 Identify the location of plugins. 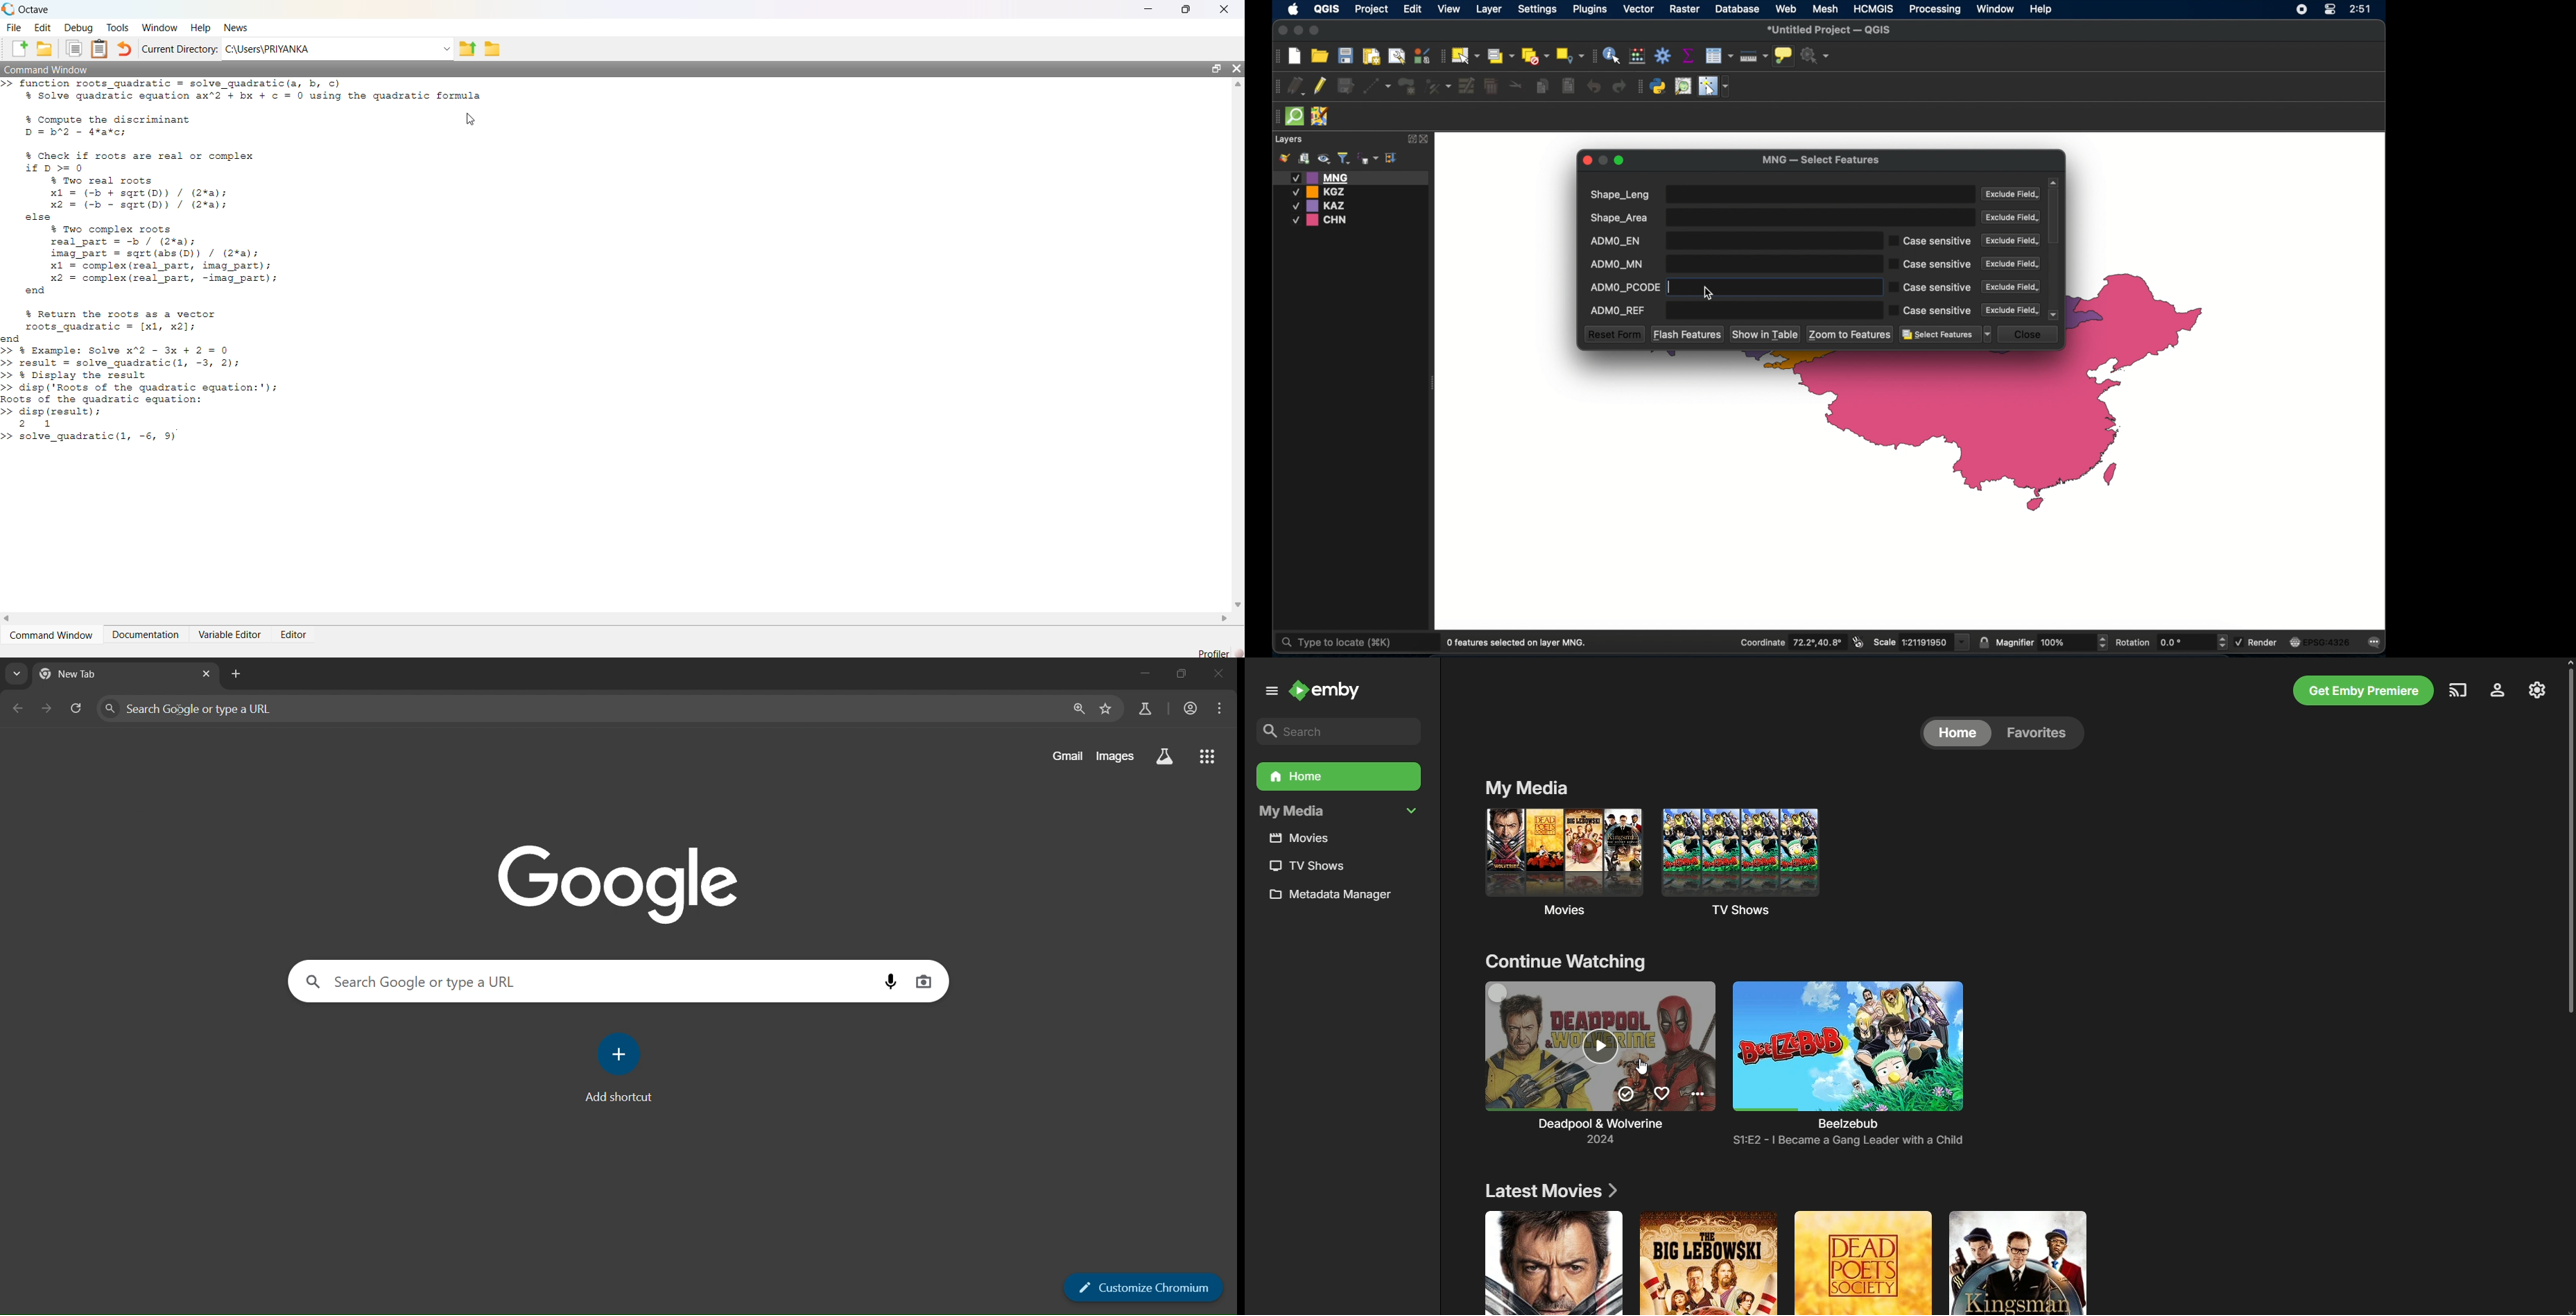
(1591, 9).